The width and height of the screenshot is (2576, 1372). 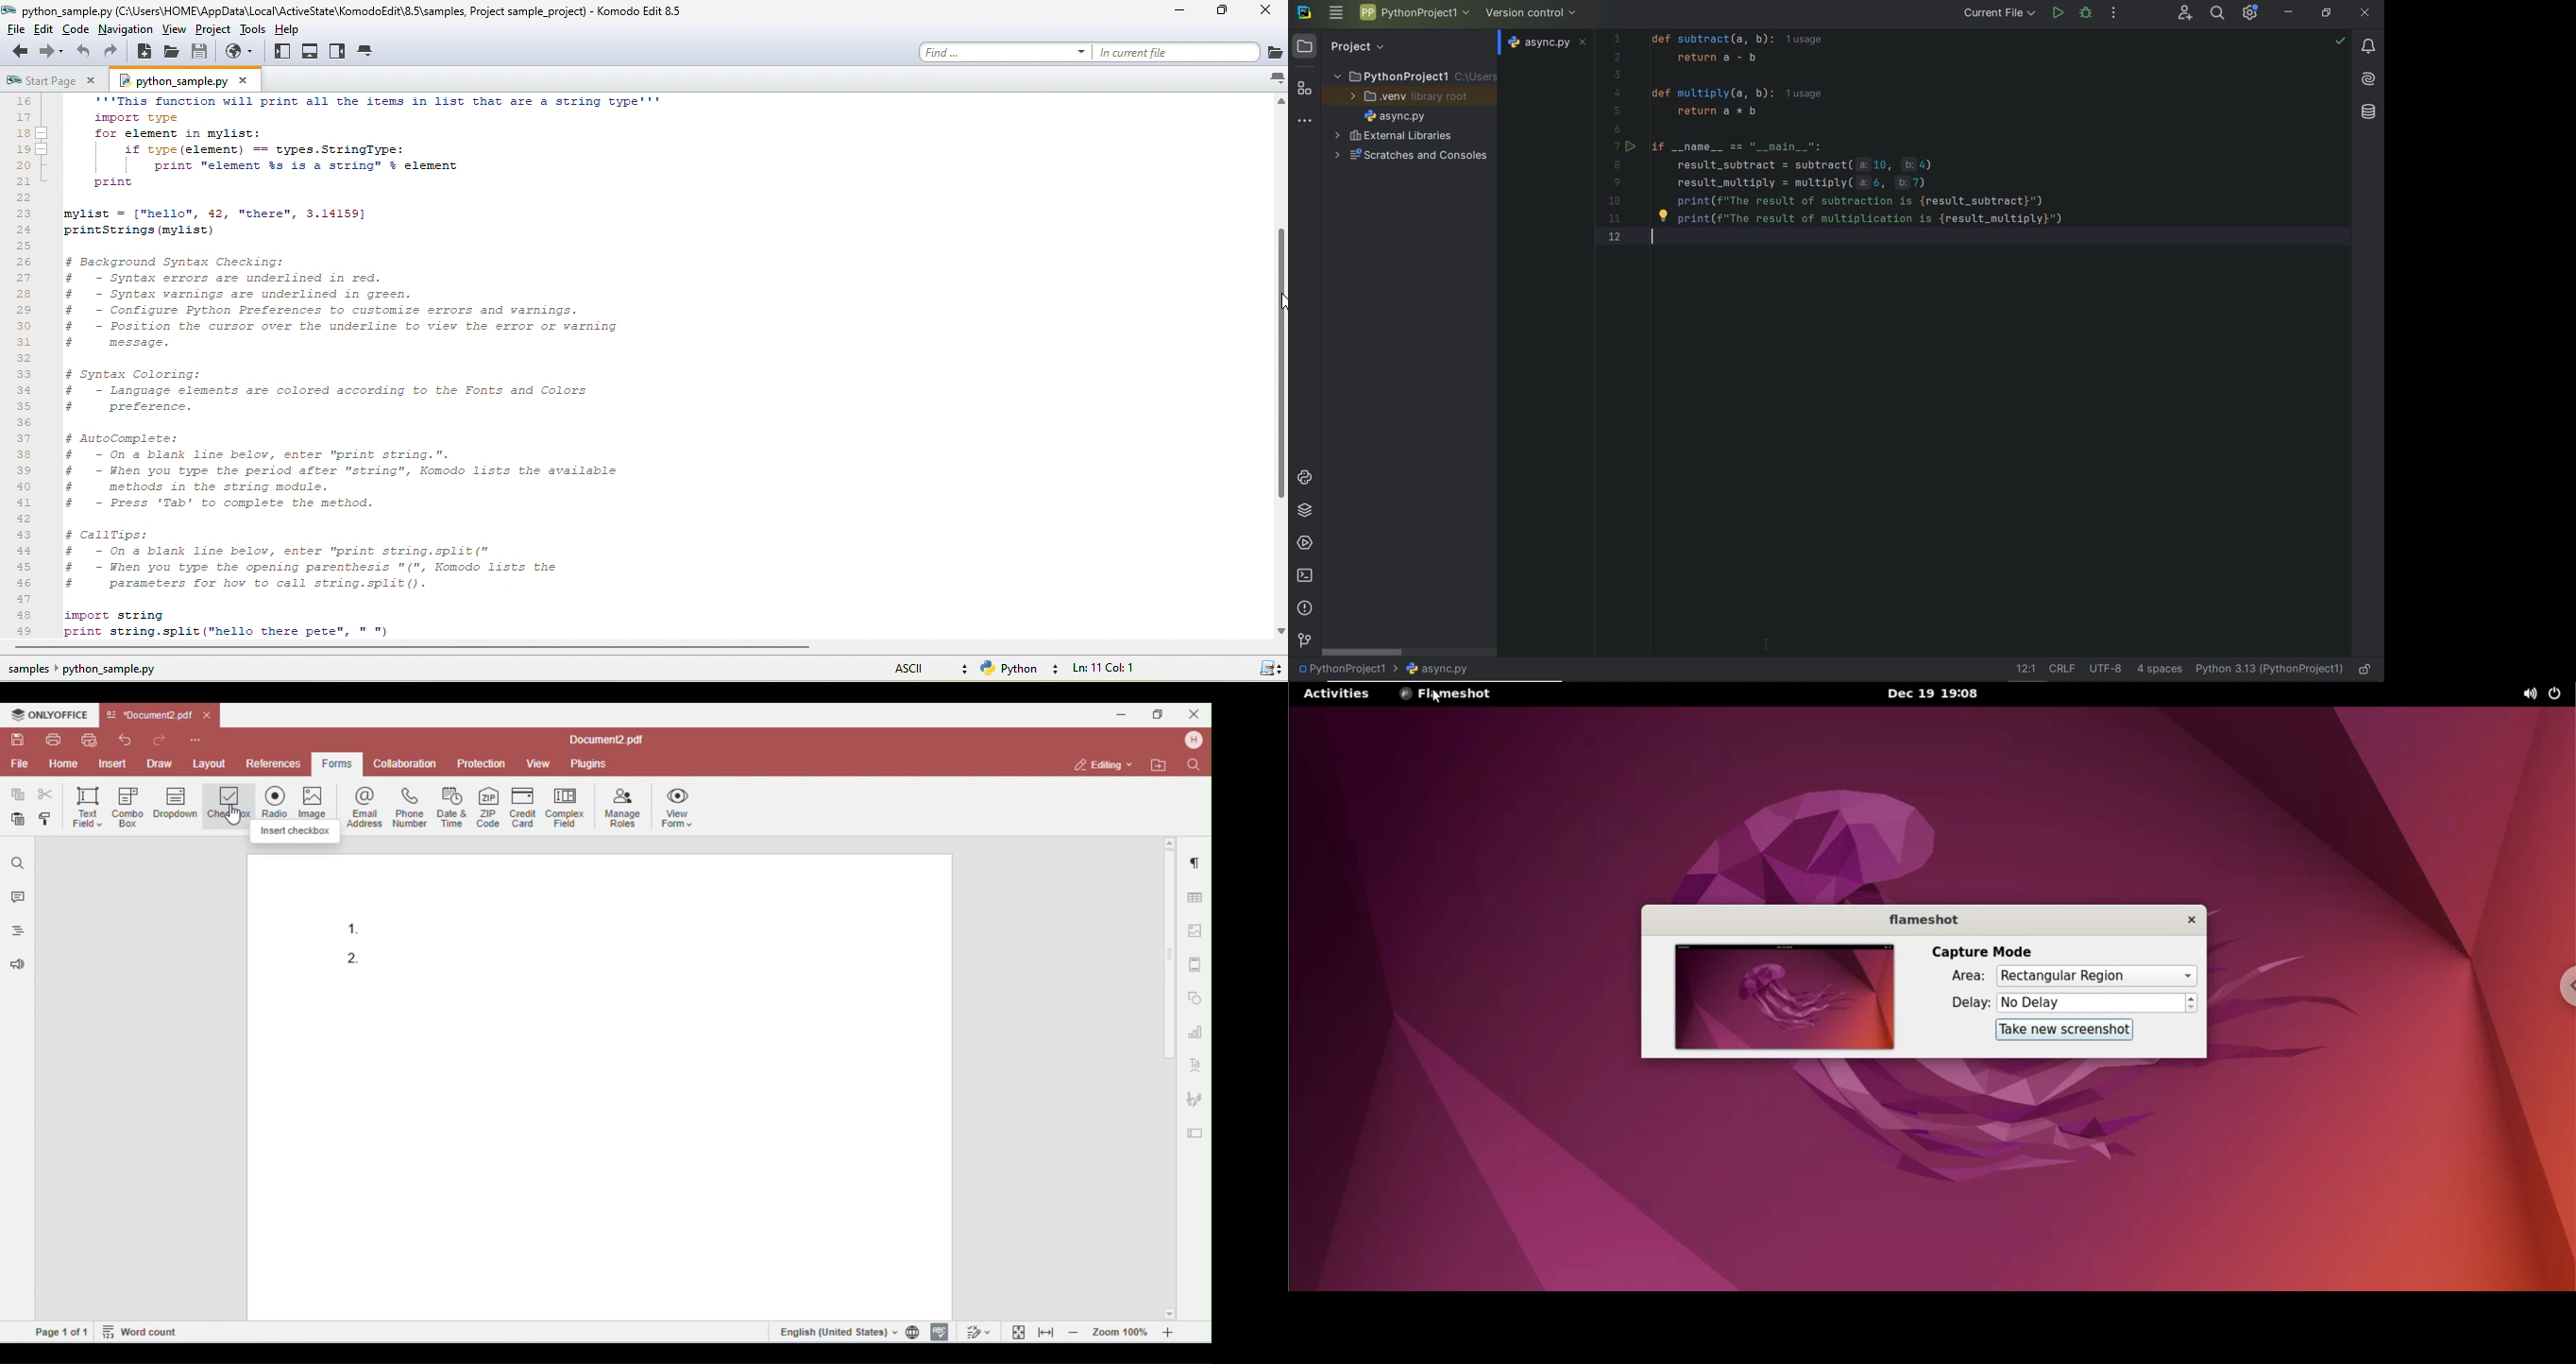 I want to click on code edit or wth python code, so click(x=429, y=368).